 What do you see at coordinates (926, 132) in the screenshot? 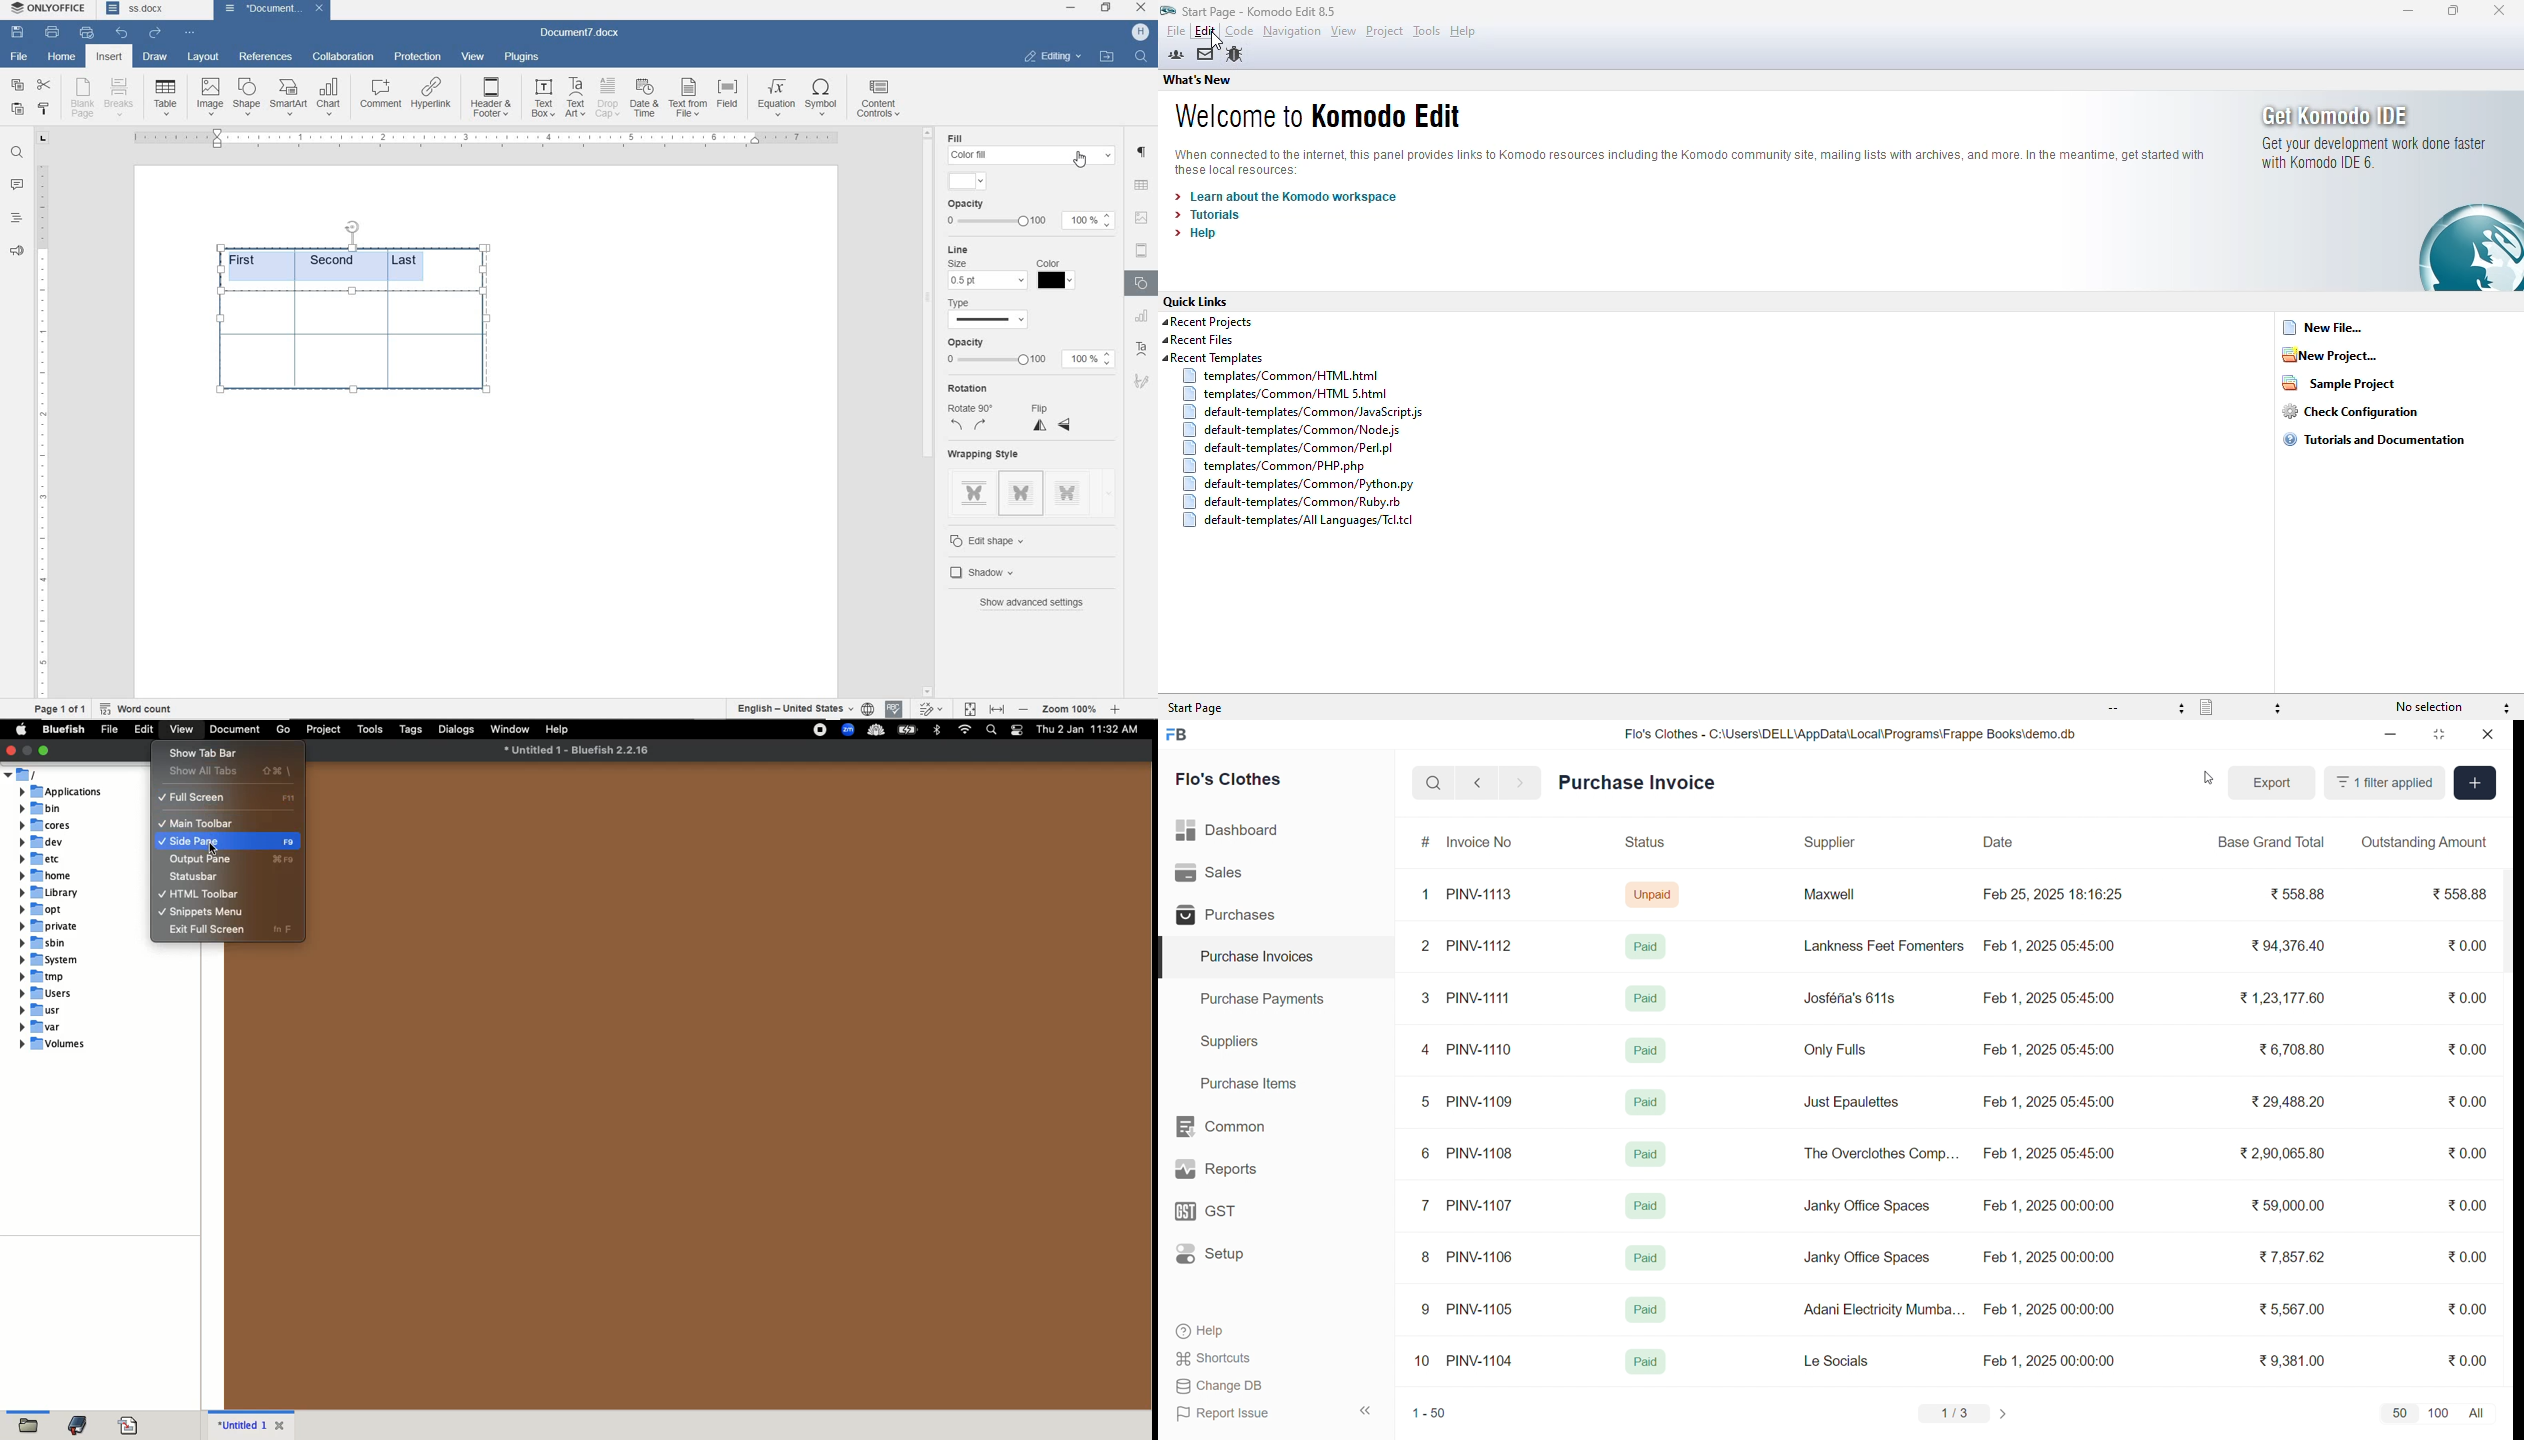
I see `scroll up` at bounding box center [926, 132].